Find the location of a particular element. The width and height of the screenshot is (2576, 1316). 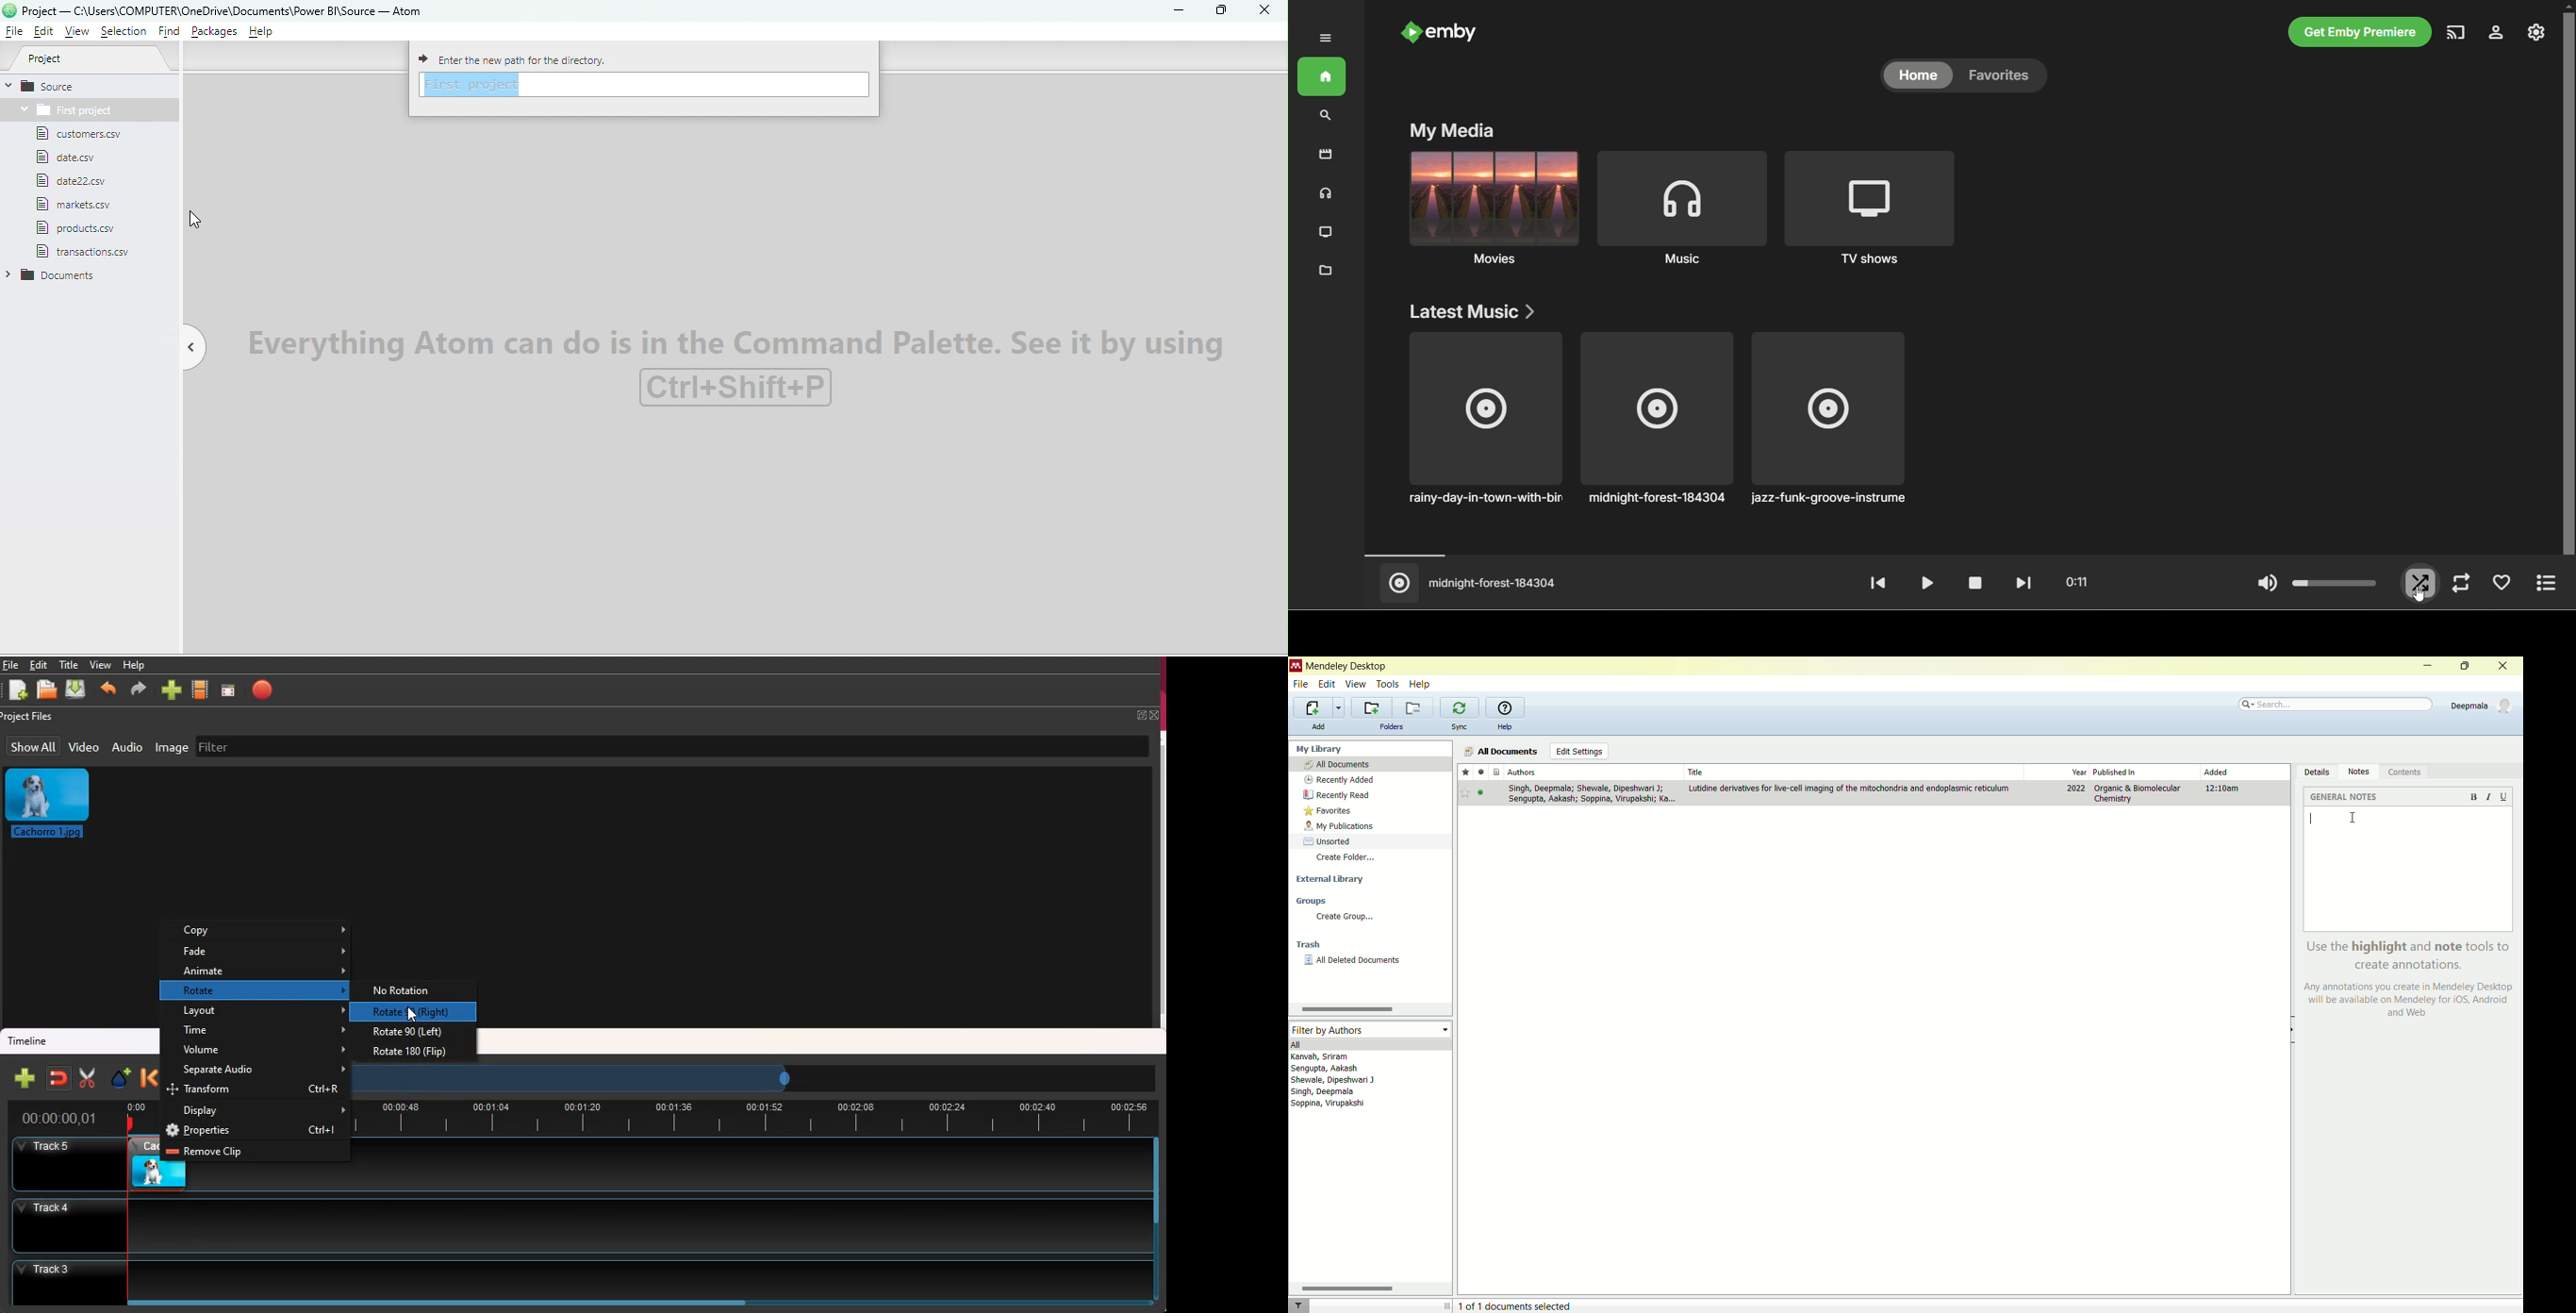

Toggle tree view is located at coordinates (186, 345).